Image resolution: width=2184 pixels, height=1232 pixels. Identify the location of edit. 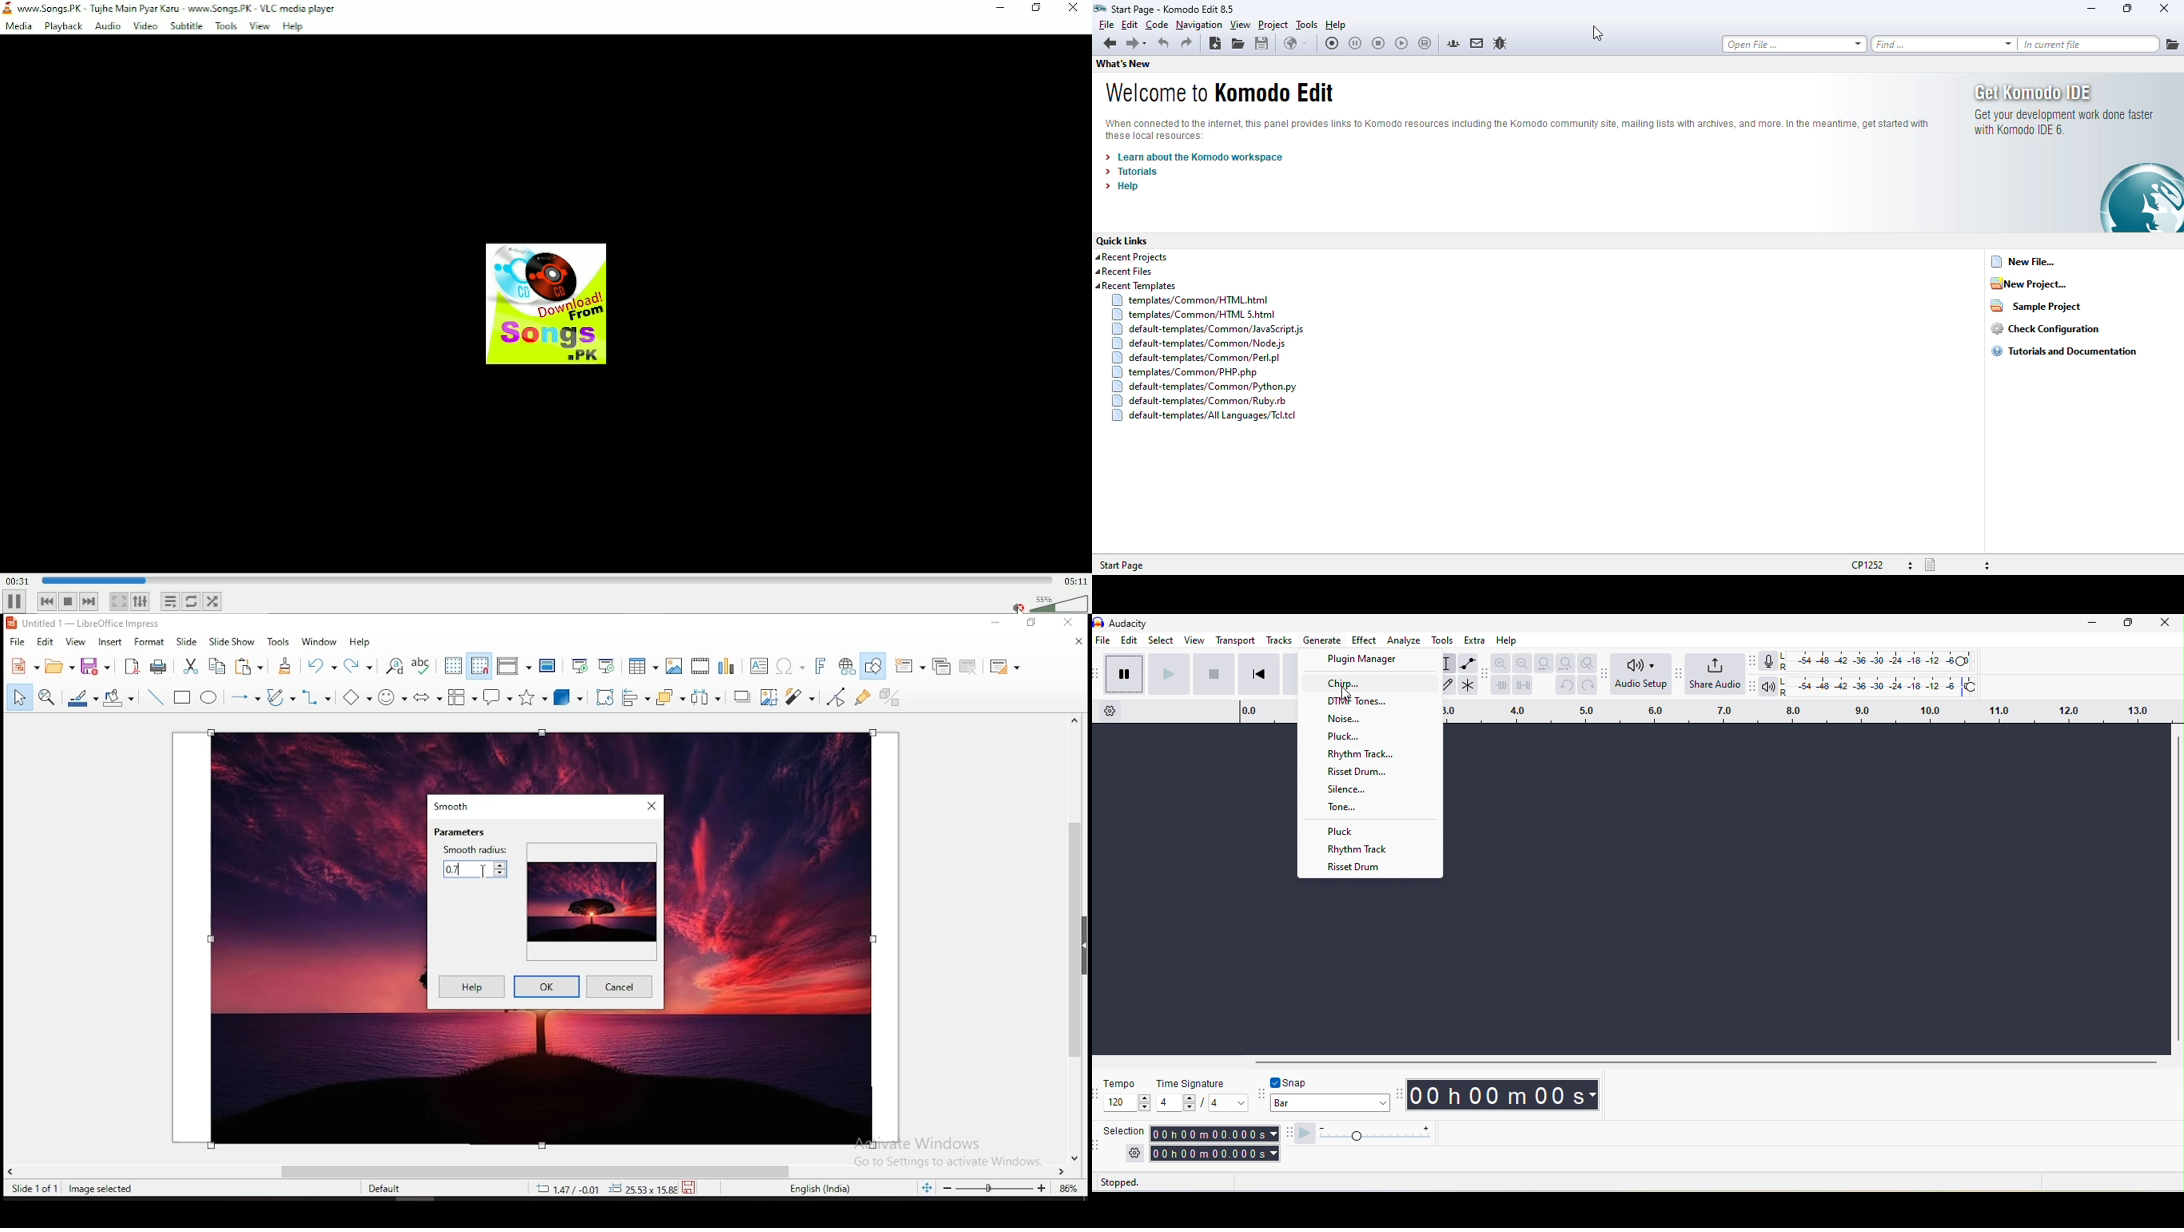
(47, 642).